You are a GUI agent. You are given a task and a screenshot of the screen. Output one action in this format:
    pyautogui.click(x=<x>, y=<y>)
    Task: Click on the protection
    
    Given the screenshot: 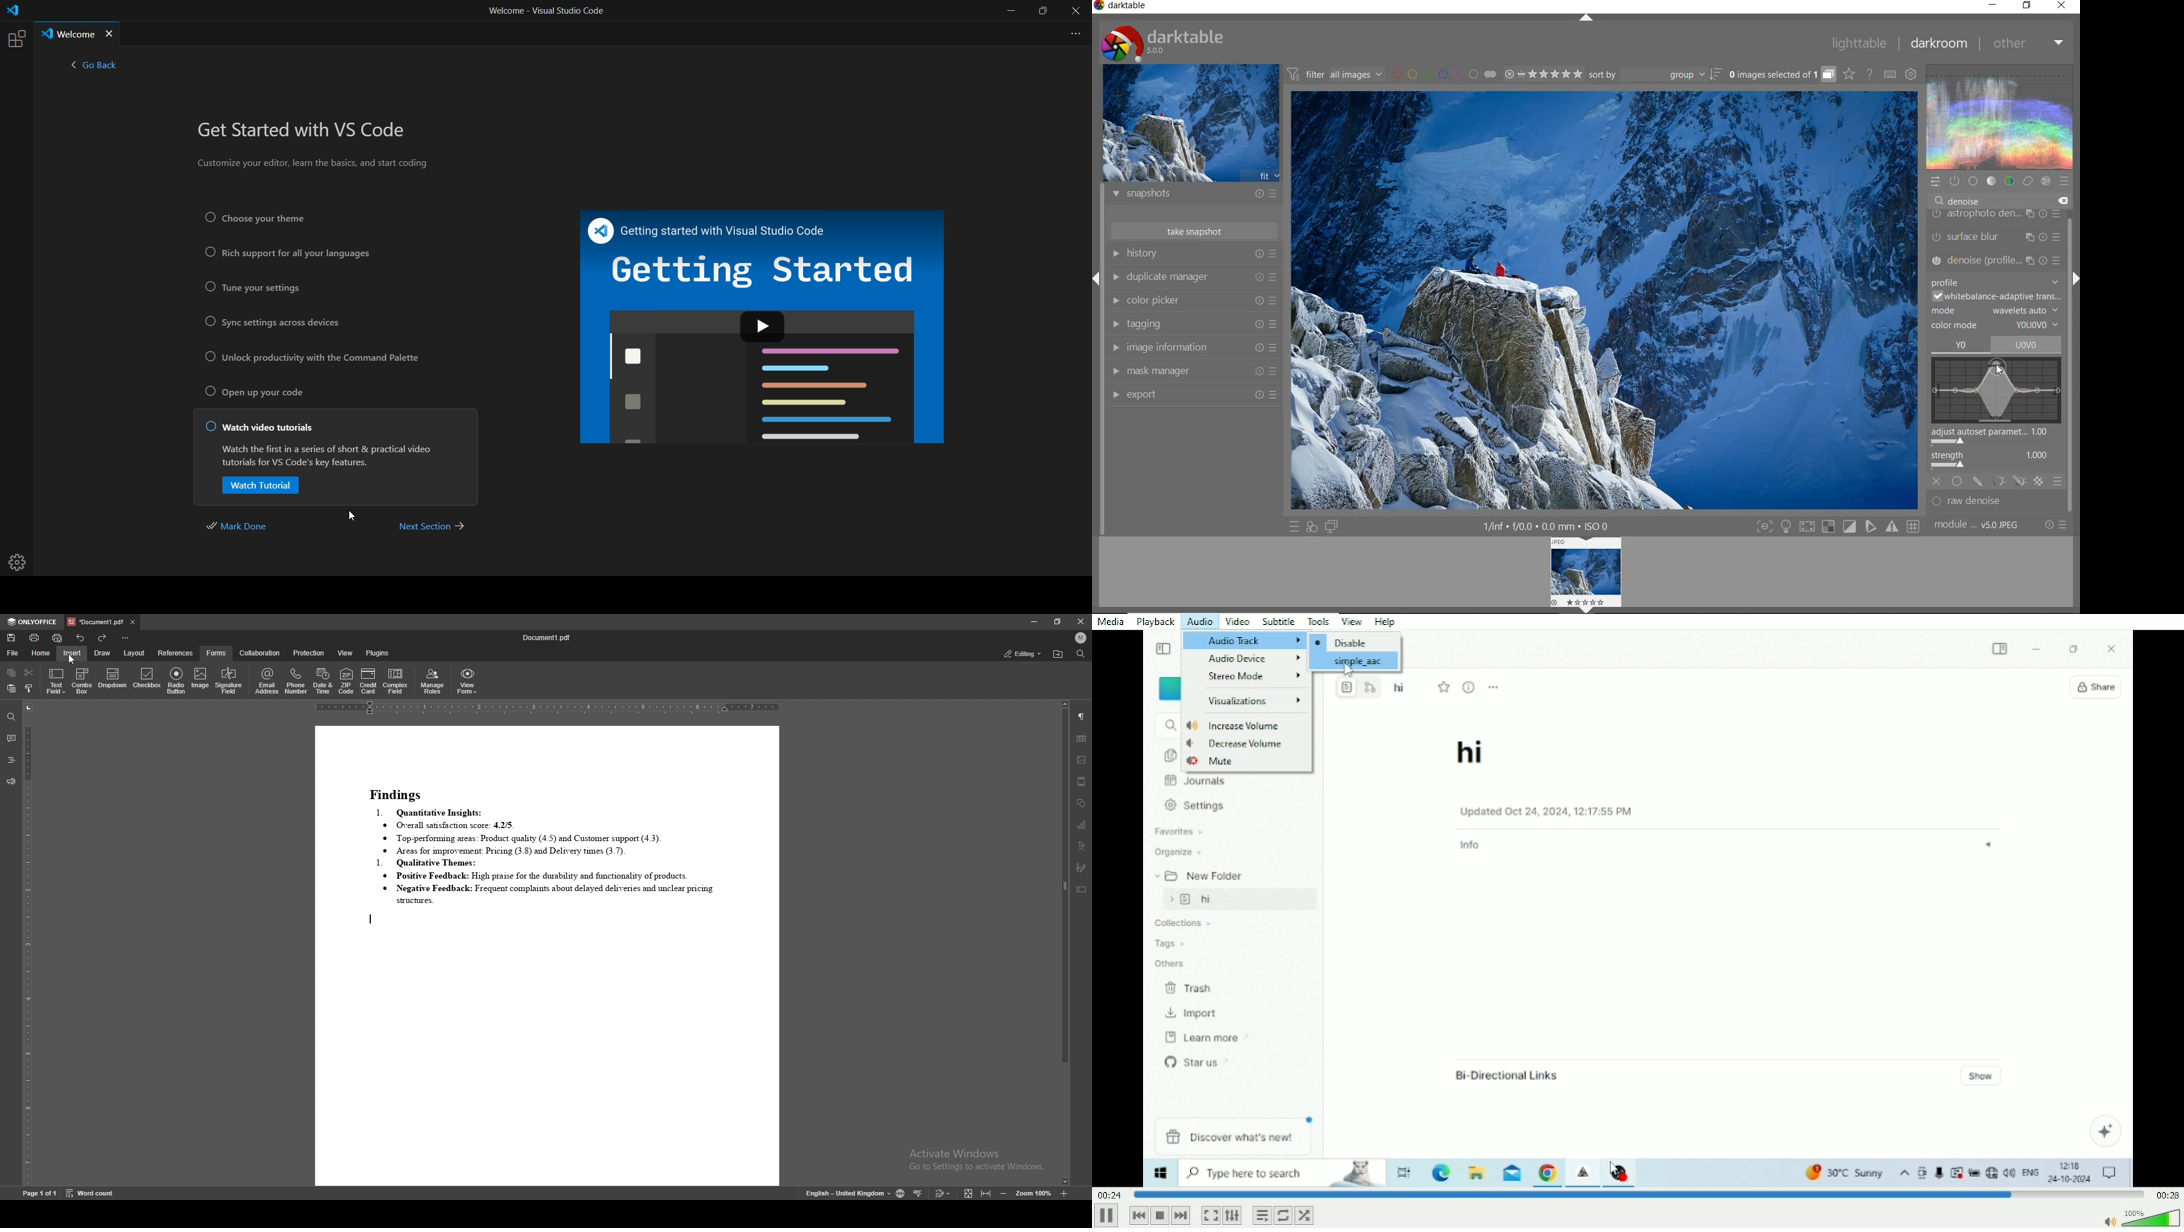 What is the action you would take?
    pyautogui.click(x=308, y=653)
    